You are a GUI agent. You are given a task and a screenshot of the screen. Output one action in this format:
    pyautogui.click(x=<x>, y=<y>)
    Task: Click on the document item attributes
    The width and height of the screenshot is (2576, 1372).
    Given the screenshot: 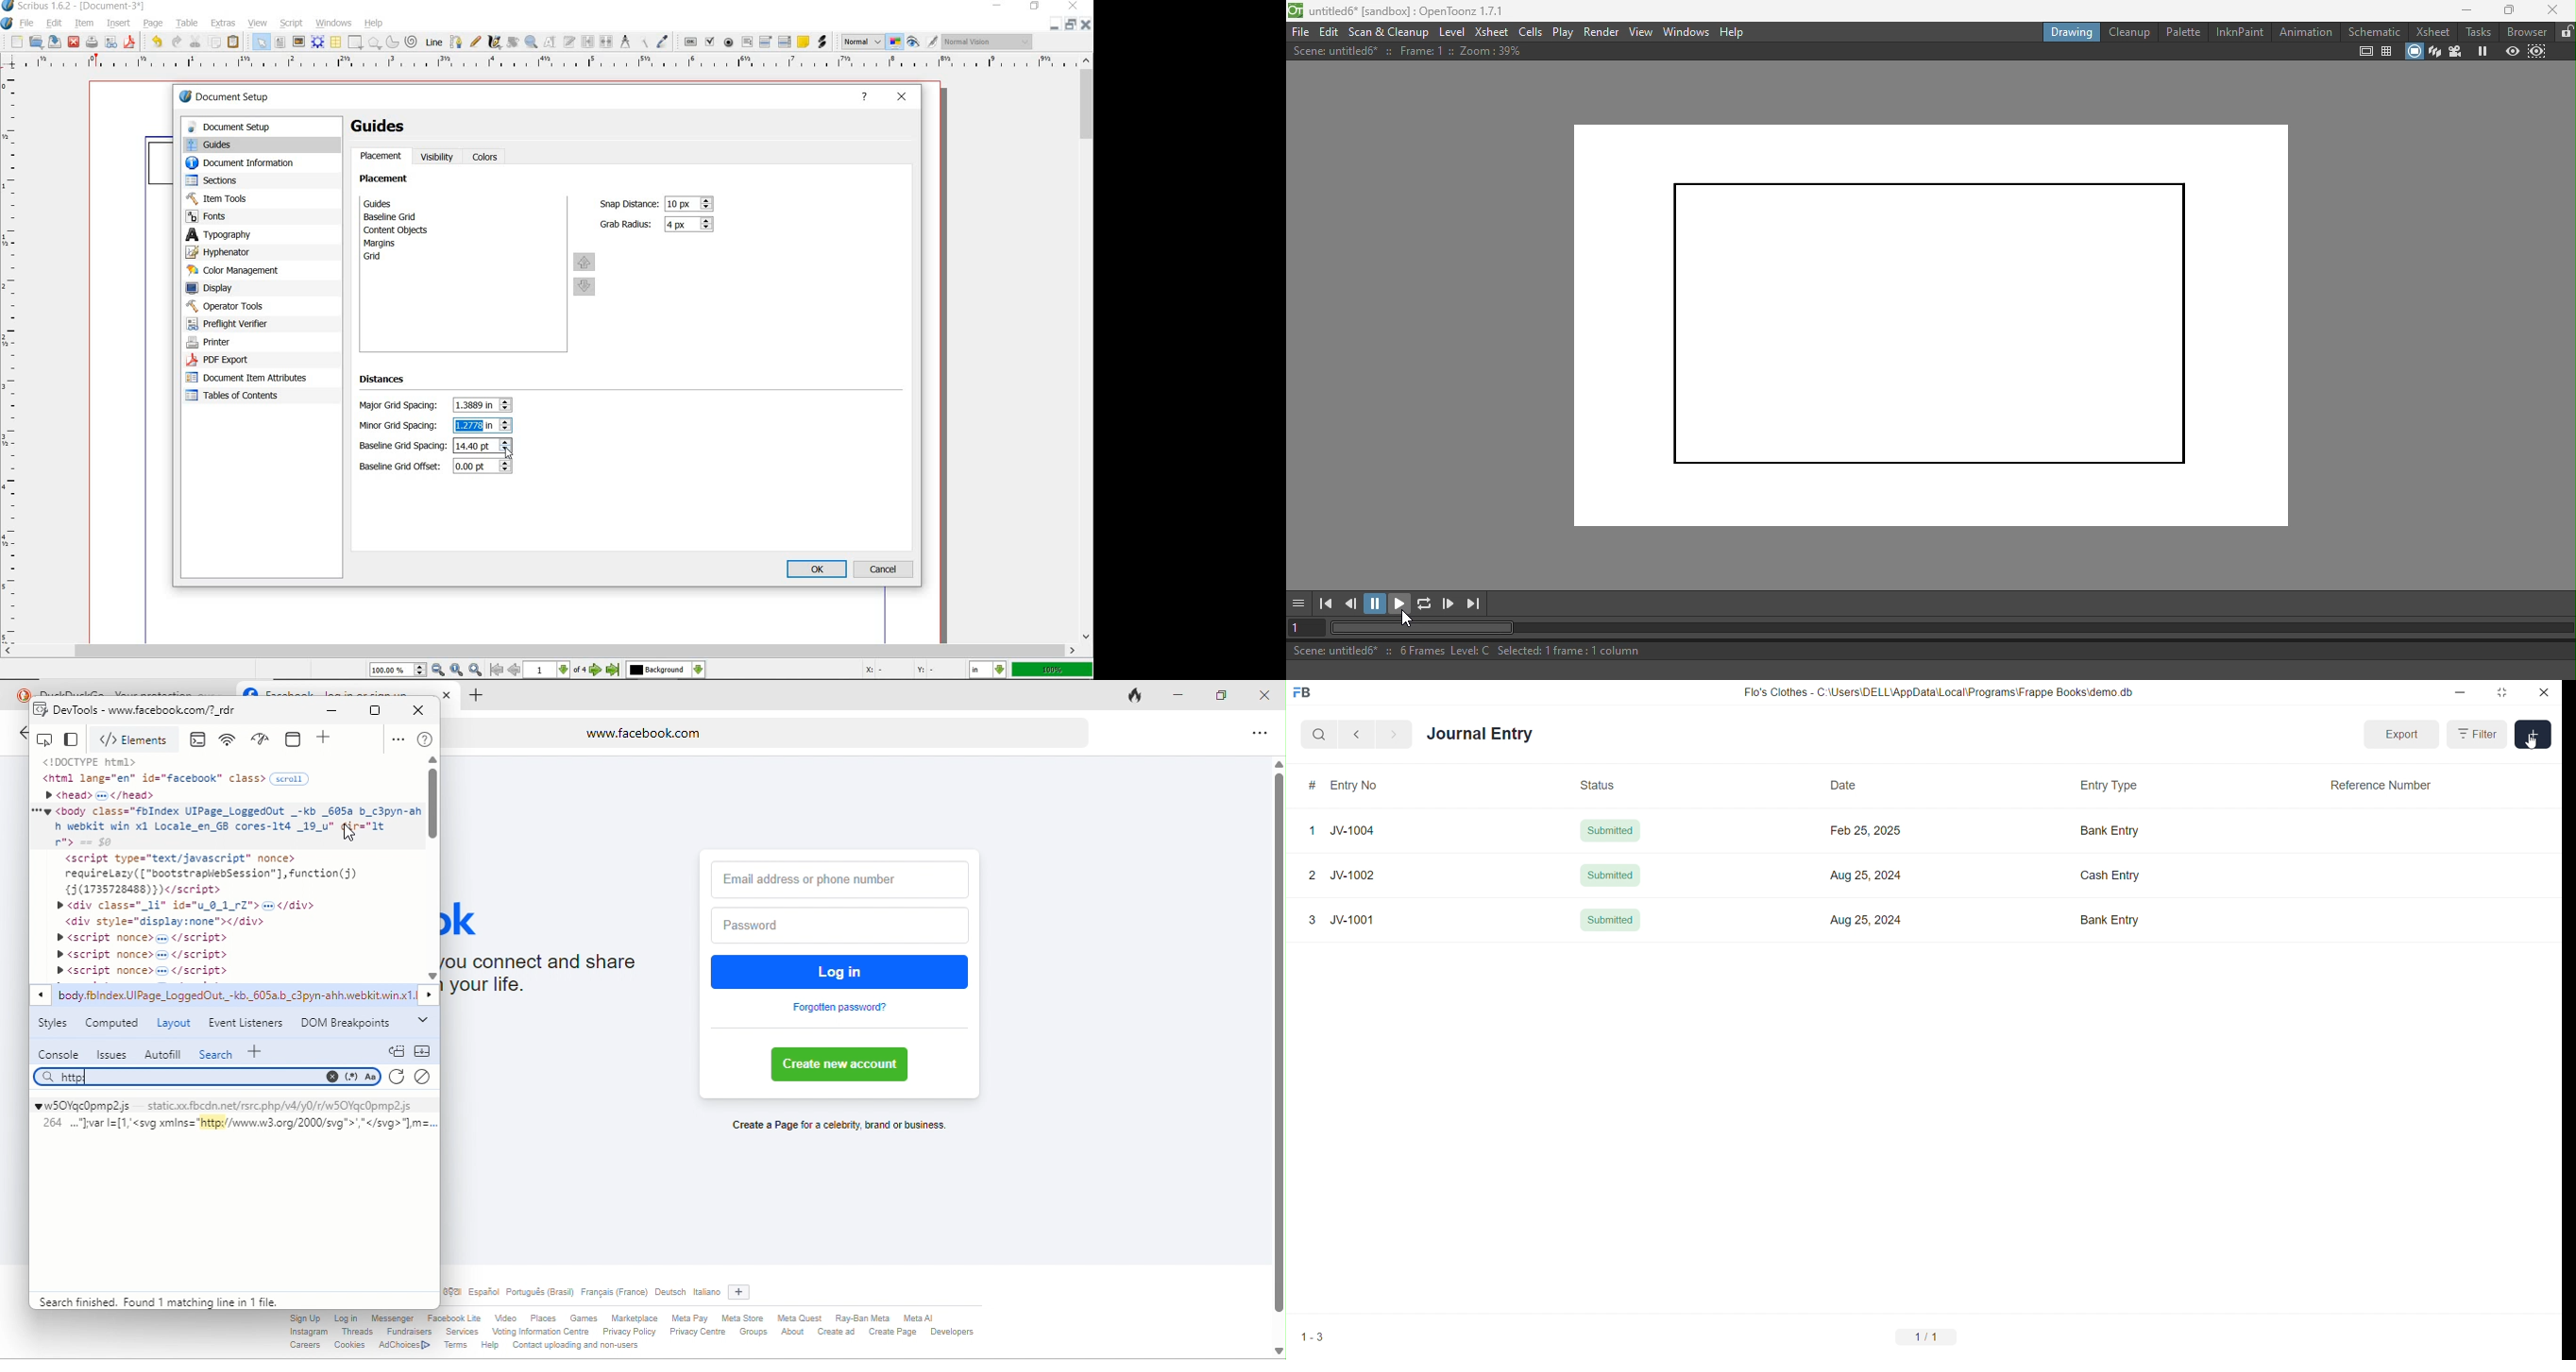 What is the action you would take?
    pyautogui.click(x=249, y=377)
    